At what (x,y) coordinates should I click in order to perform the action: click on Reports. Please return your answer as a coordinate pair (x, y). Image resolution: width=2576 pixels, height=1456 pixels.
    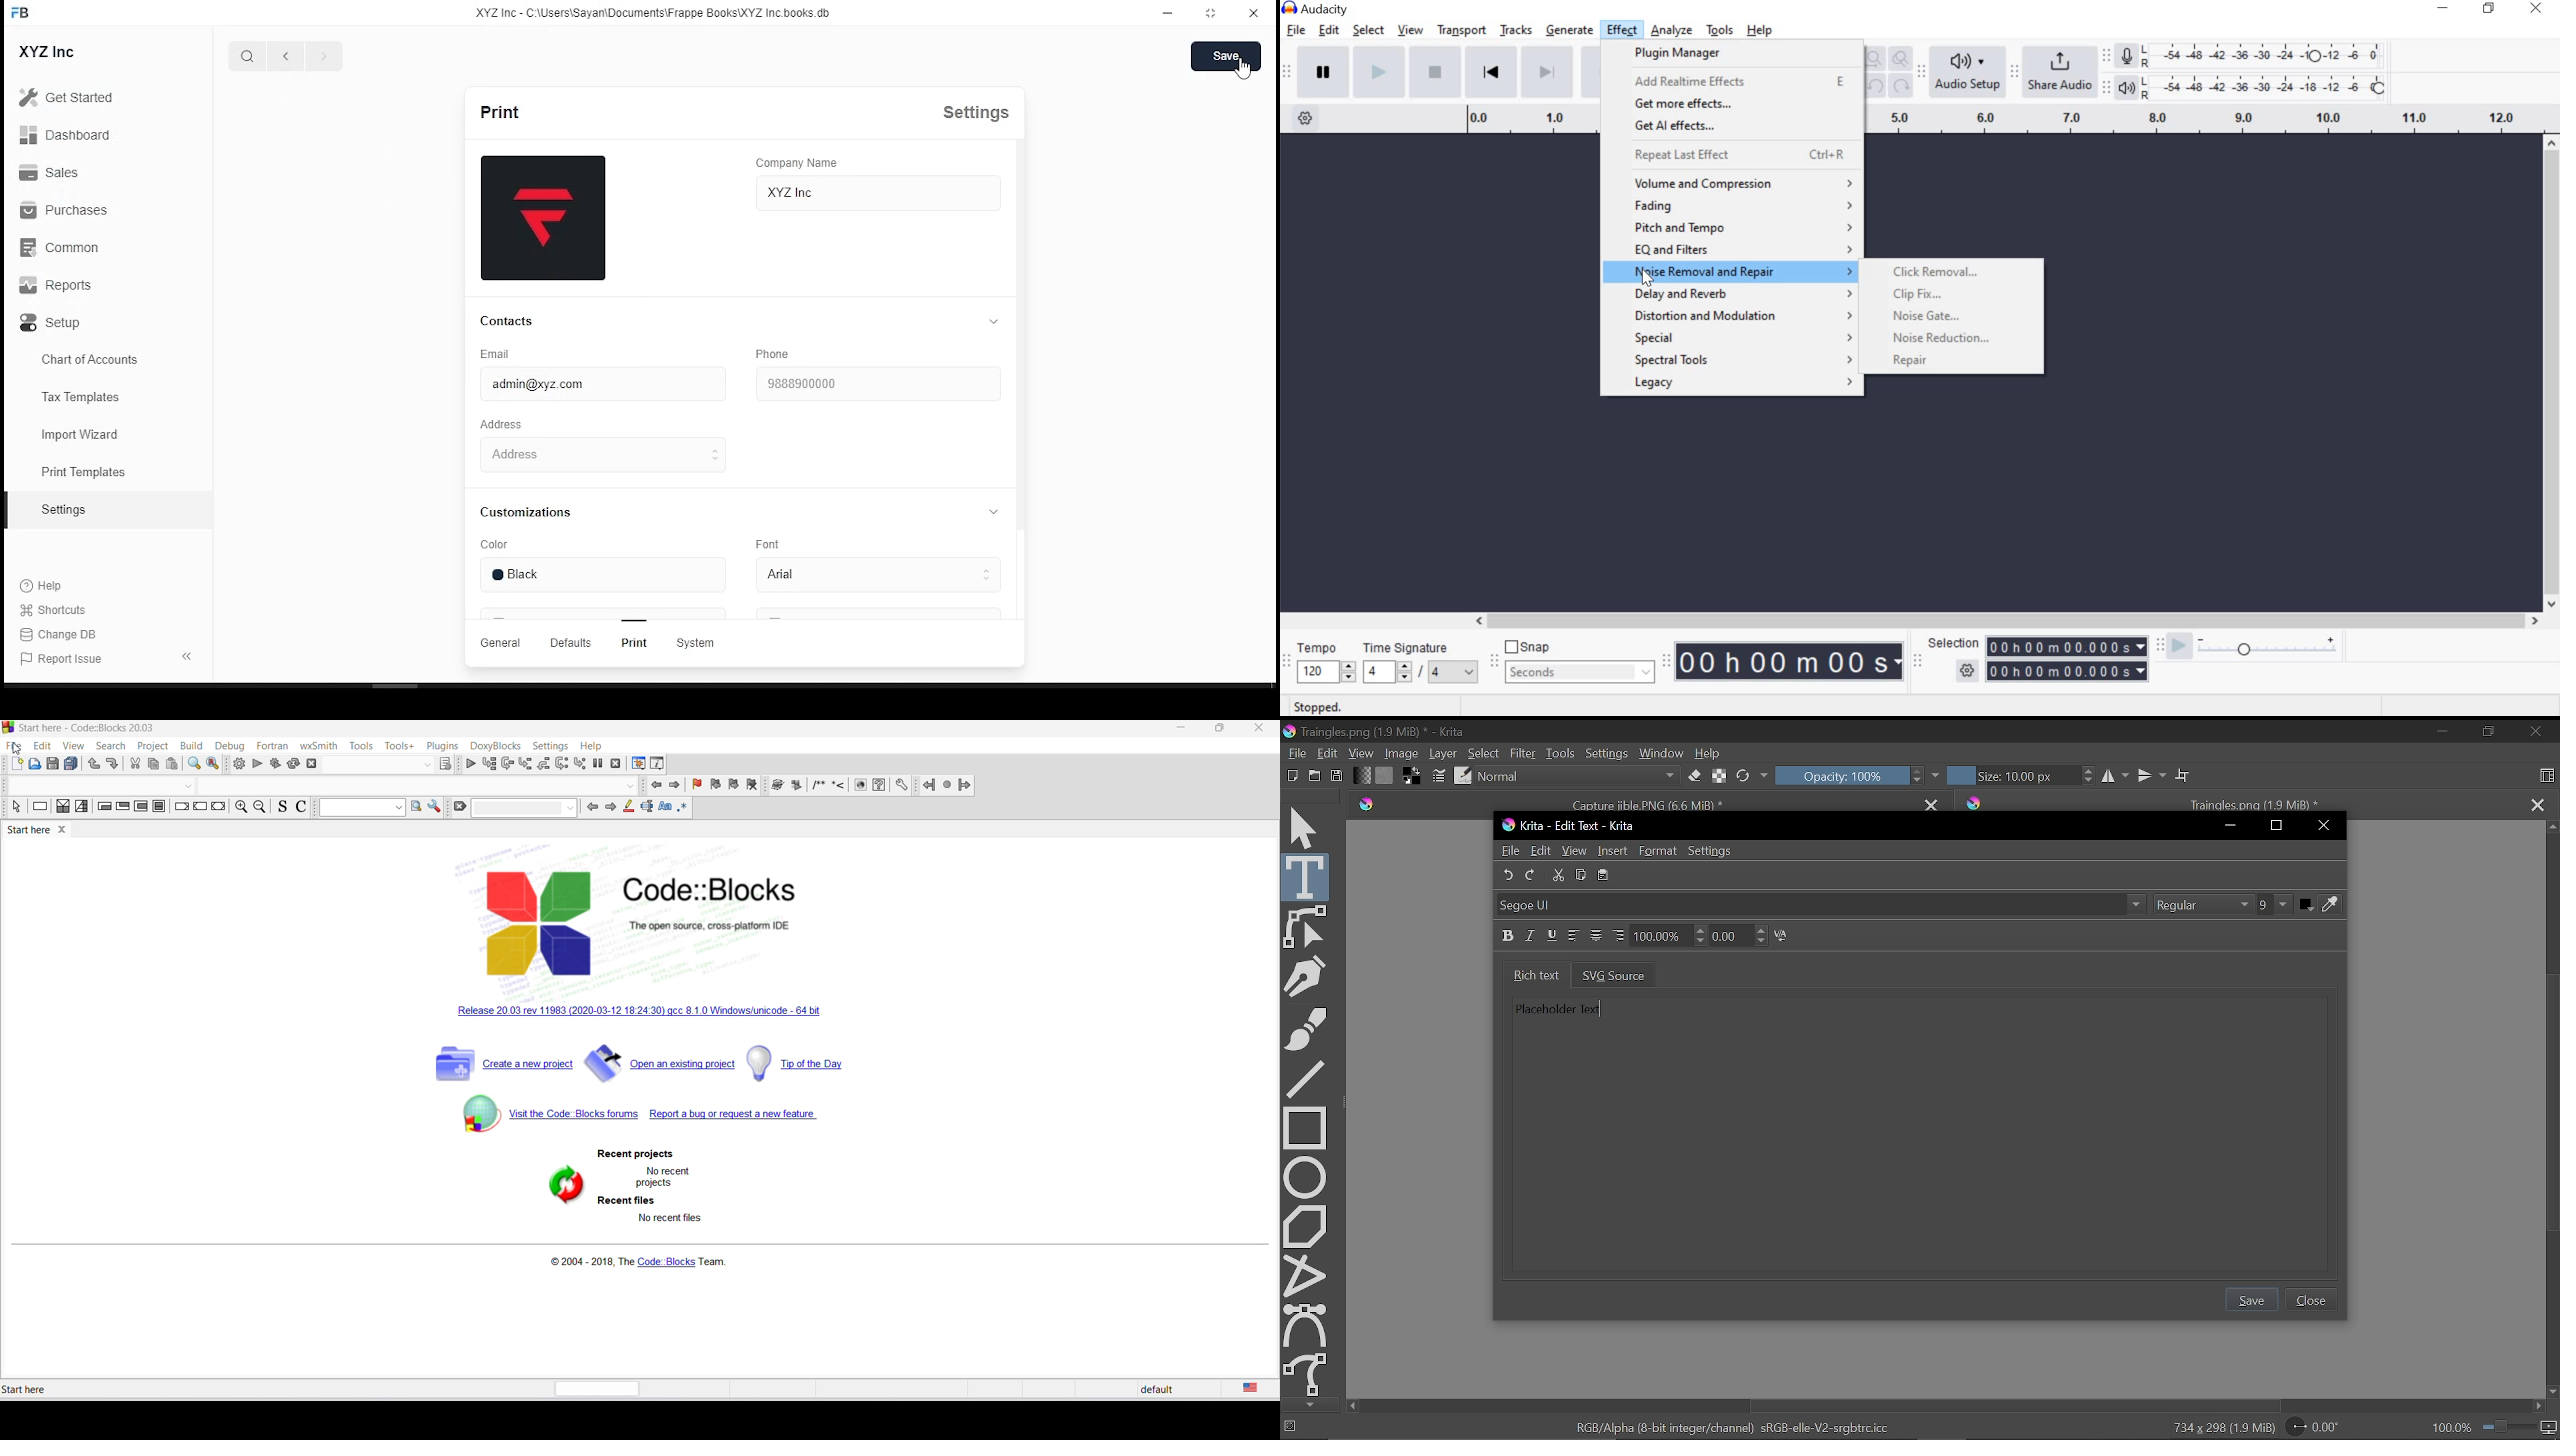
    Looking at the image, I should click on (54, 285).